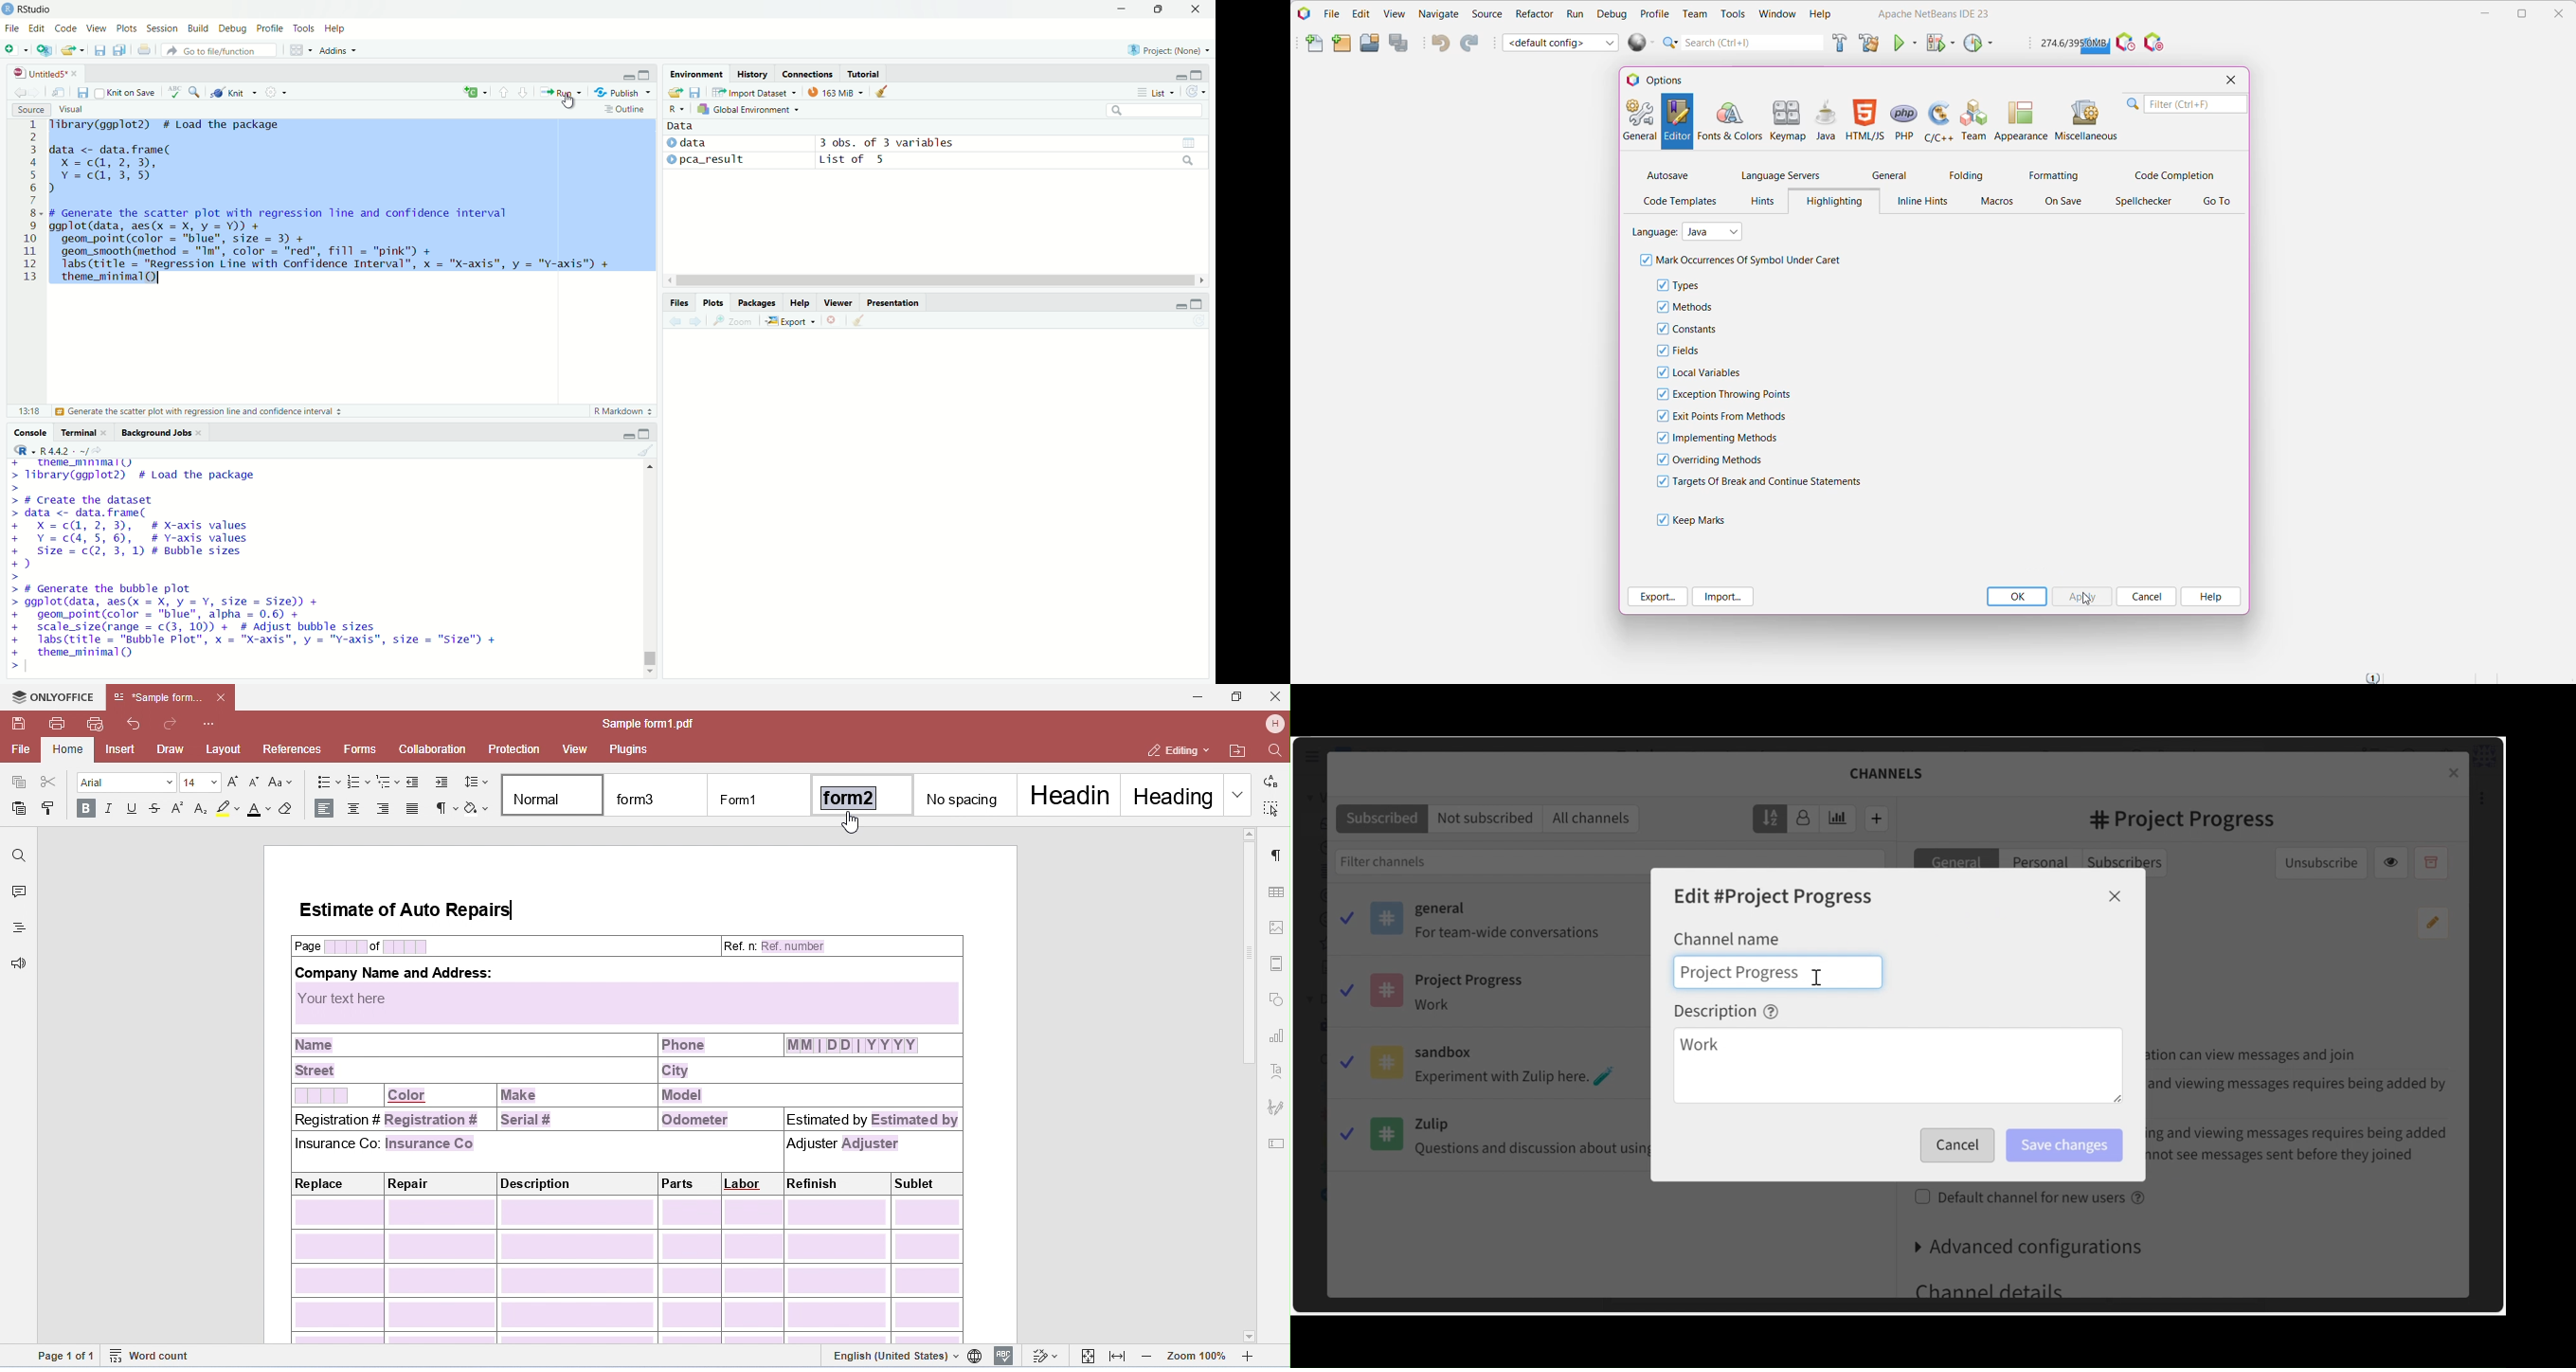 The image size is (2576, 1372). I want to click on line numbers, so click(29, 202).